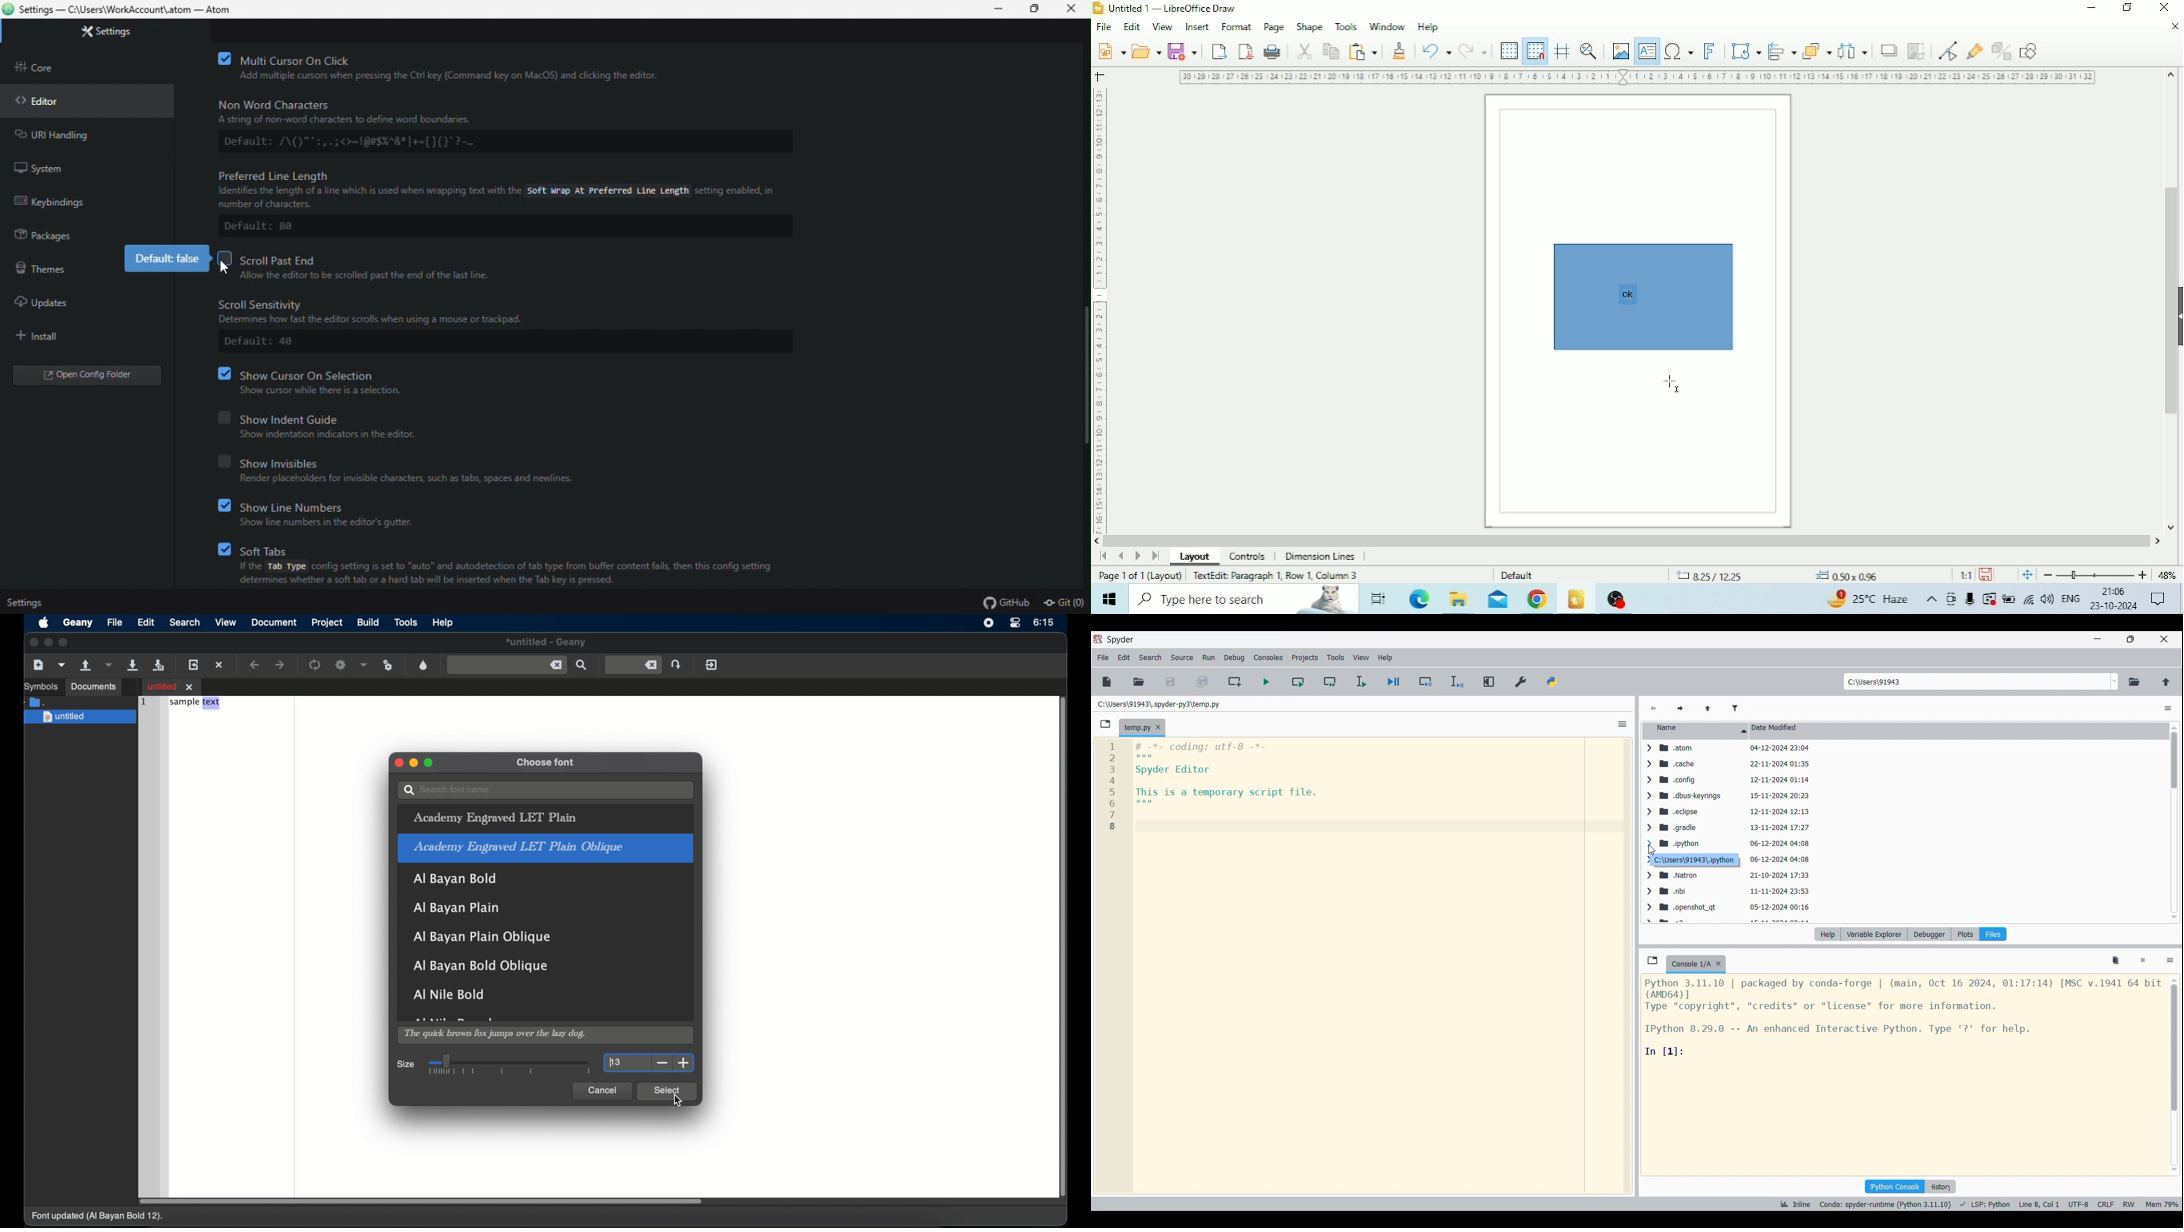  I want to click on ‘Add multiple cursors when pressing the Ctrl key (Command key on MacOS) and clicking the editor., so click(475, 77).